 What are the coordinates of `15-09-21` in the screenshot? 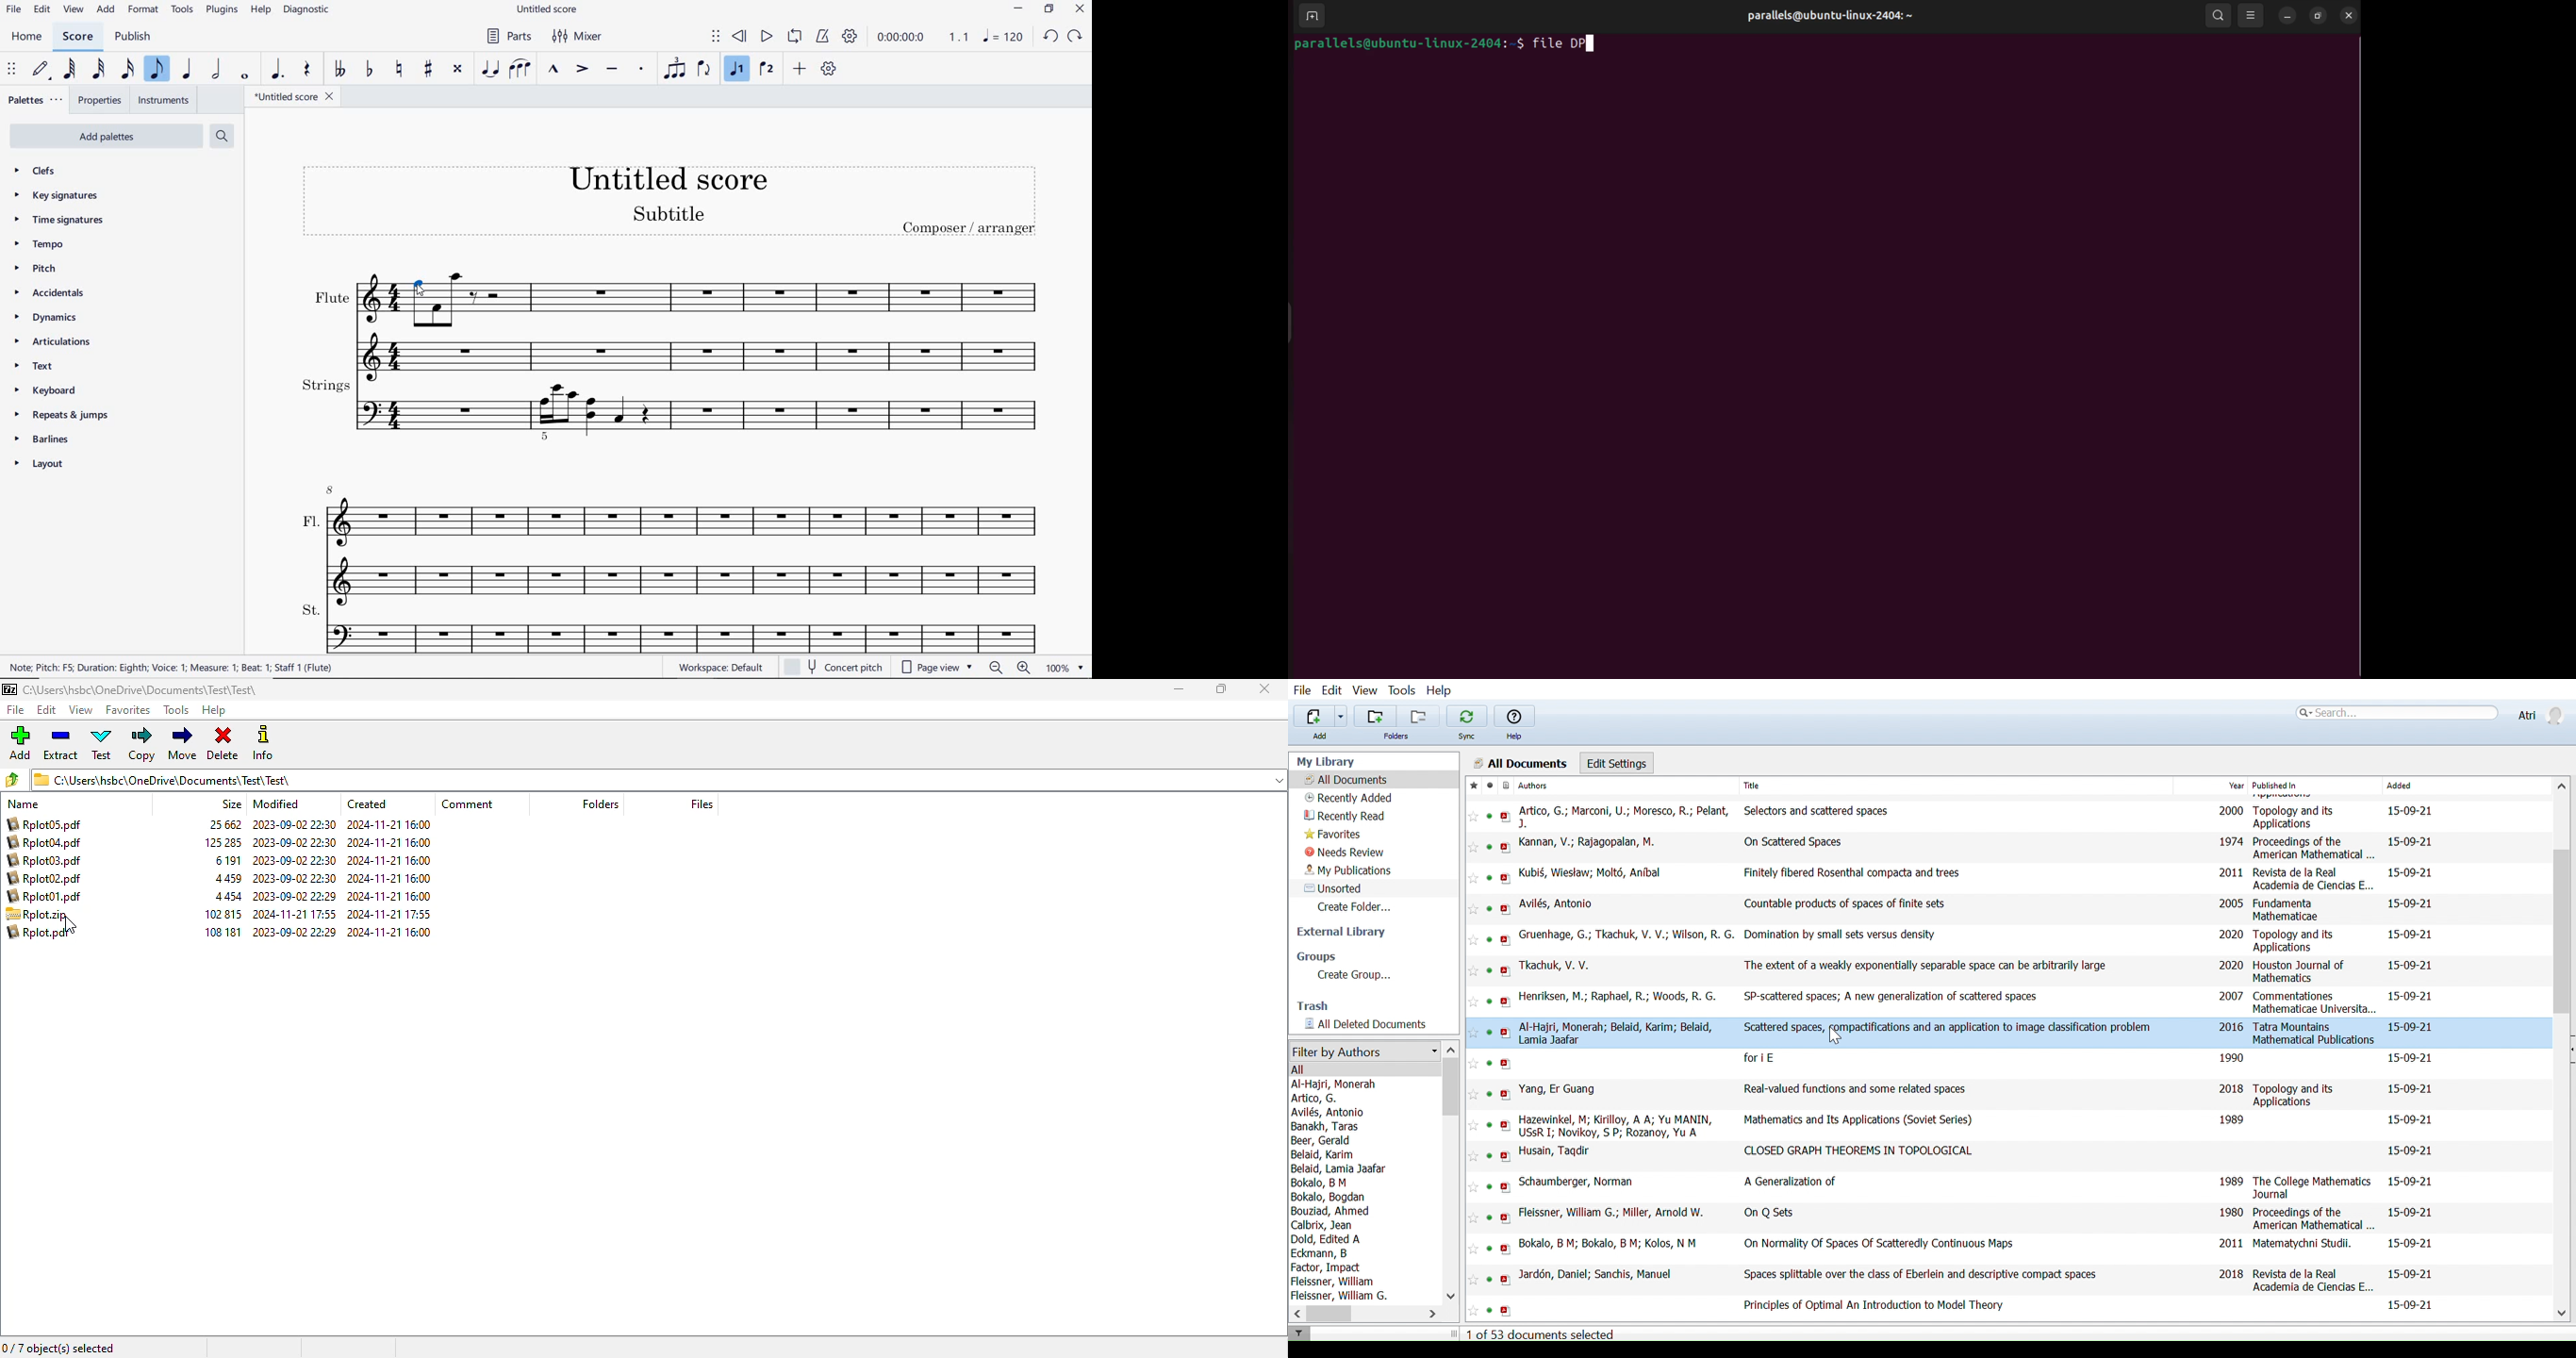 It's located at (2410, 1245).